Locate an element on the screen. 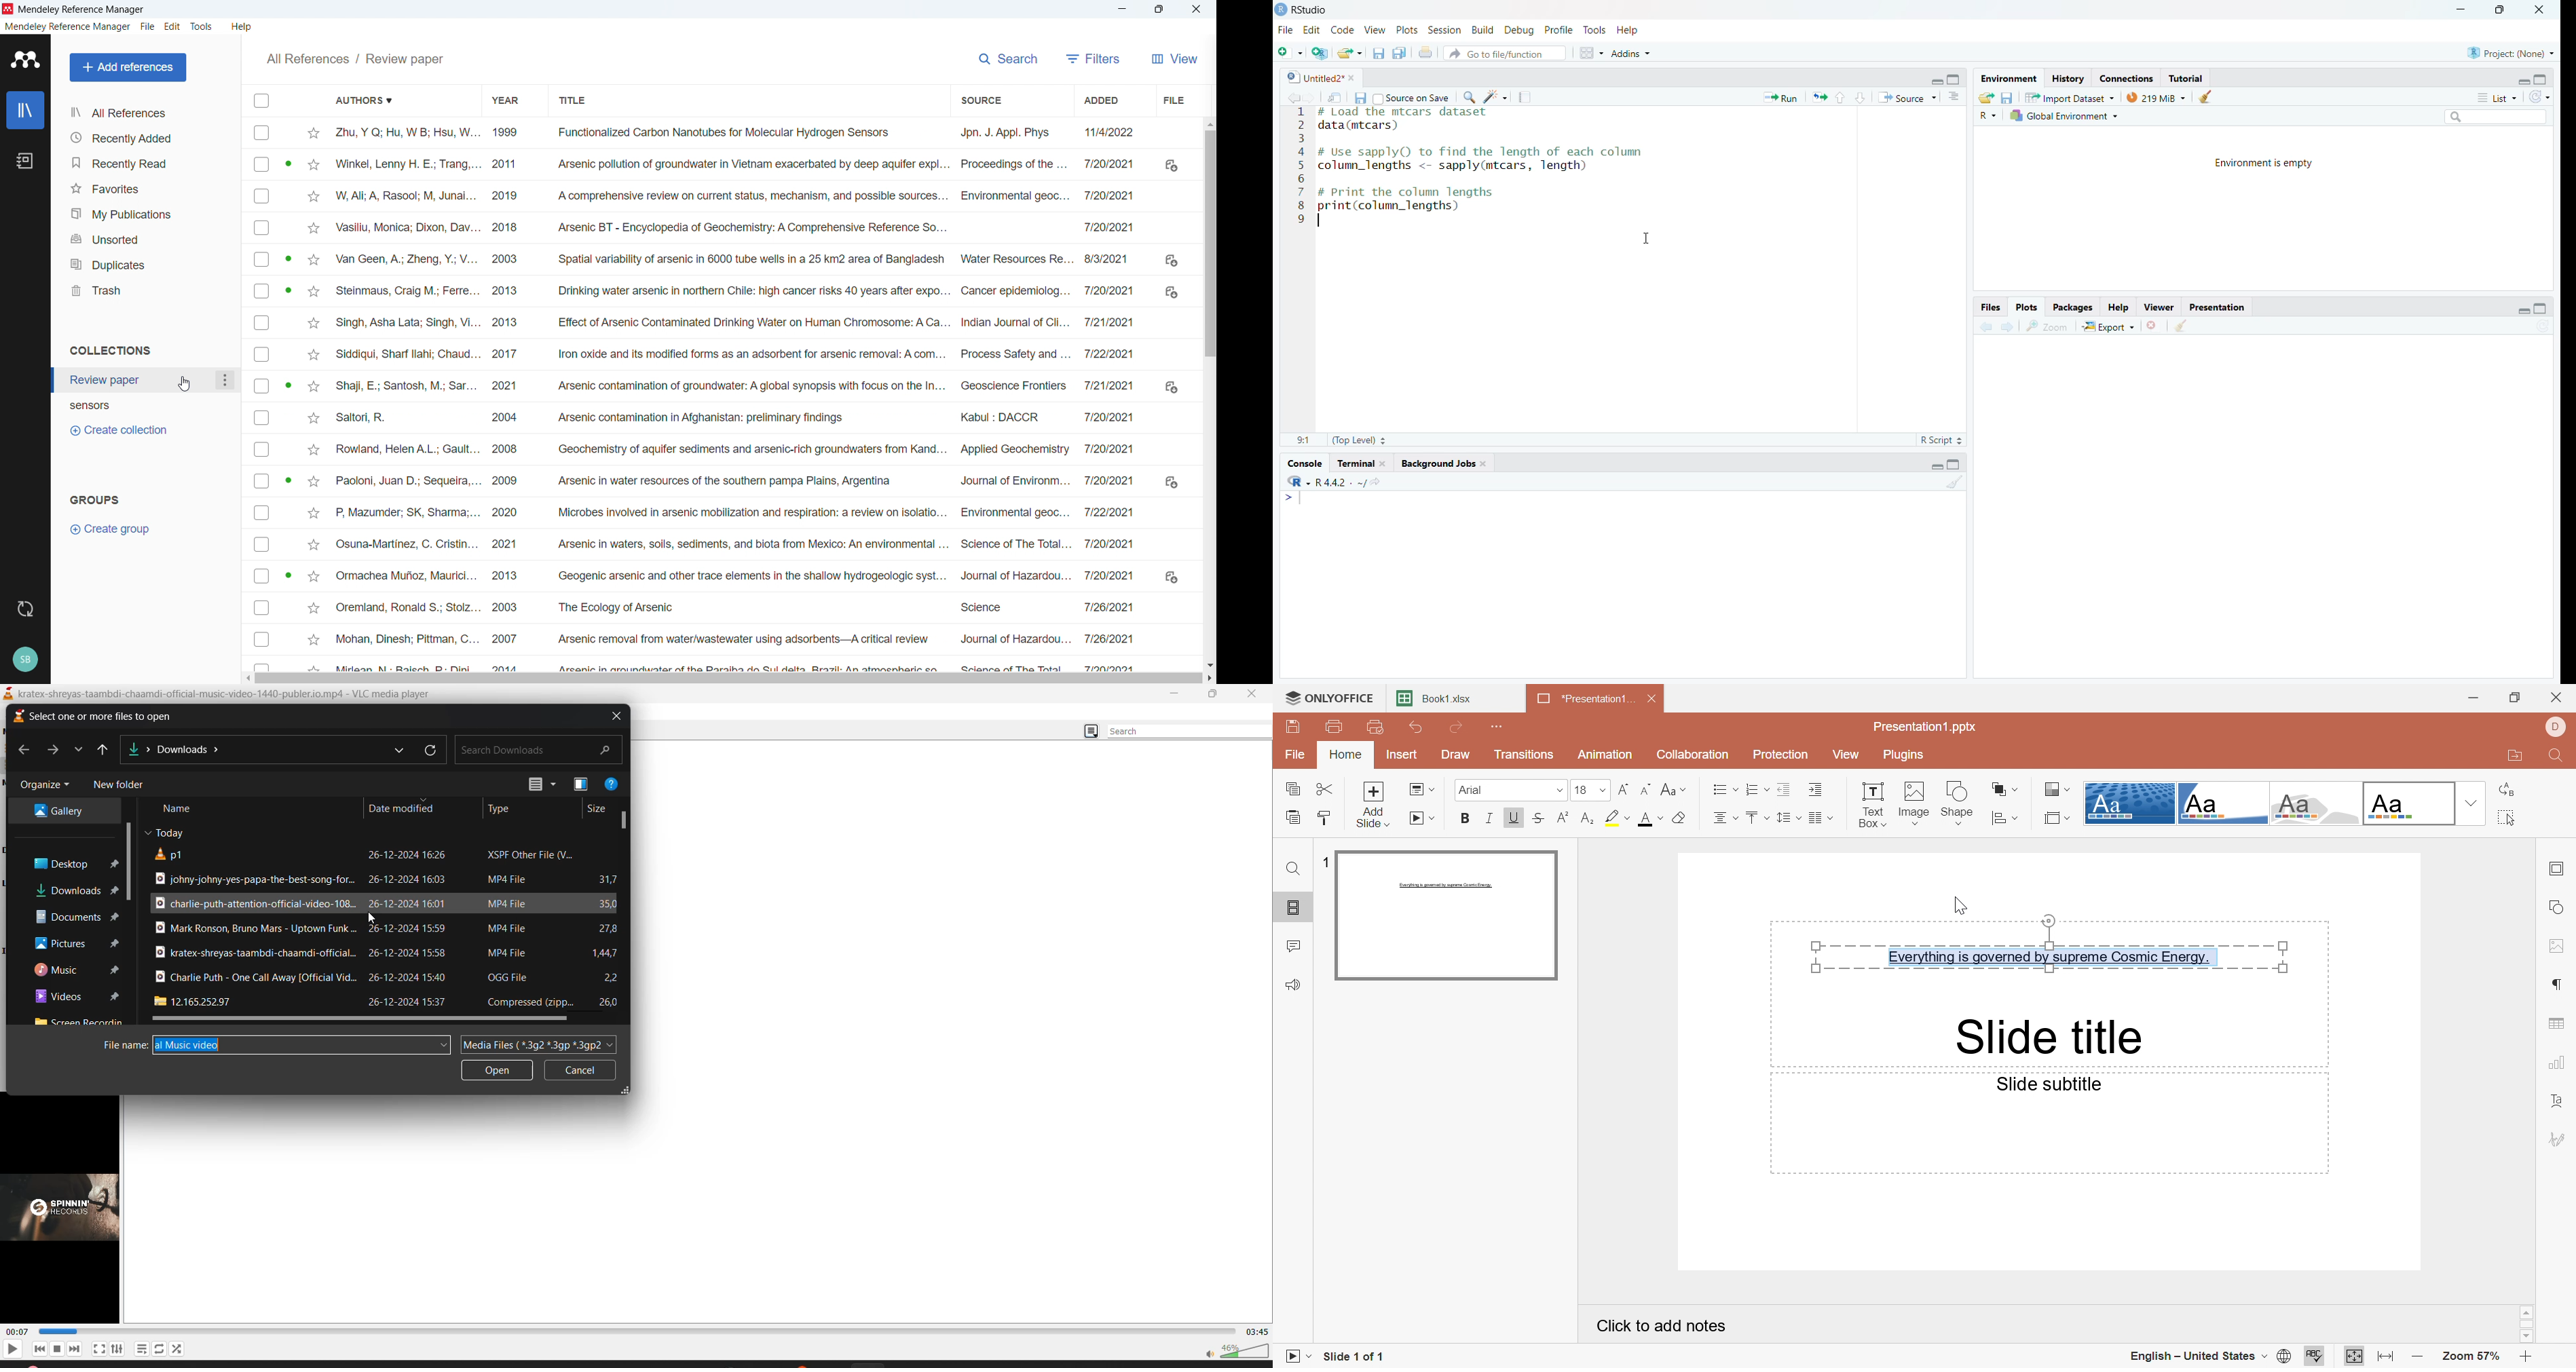  Environment is located at coordinates (2009, 78).